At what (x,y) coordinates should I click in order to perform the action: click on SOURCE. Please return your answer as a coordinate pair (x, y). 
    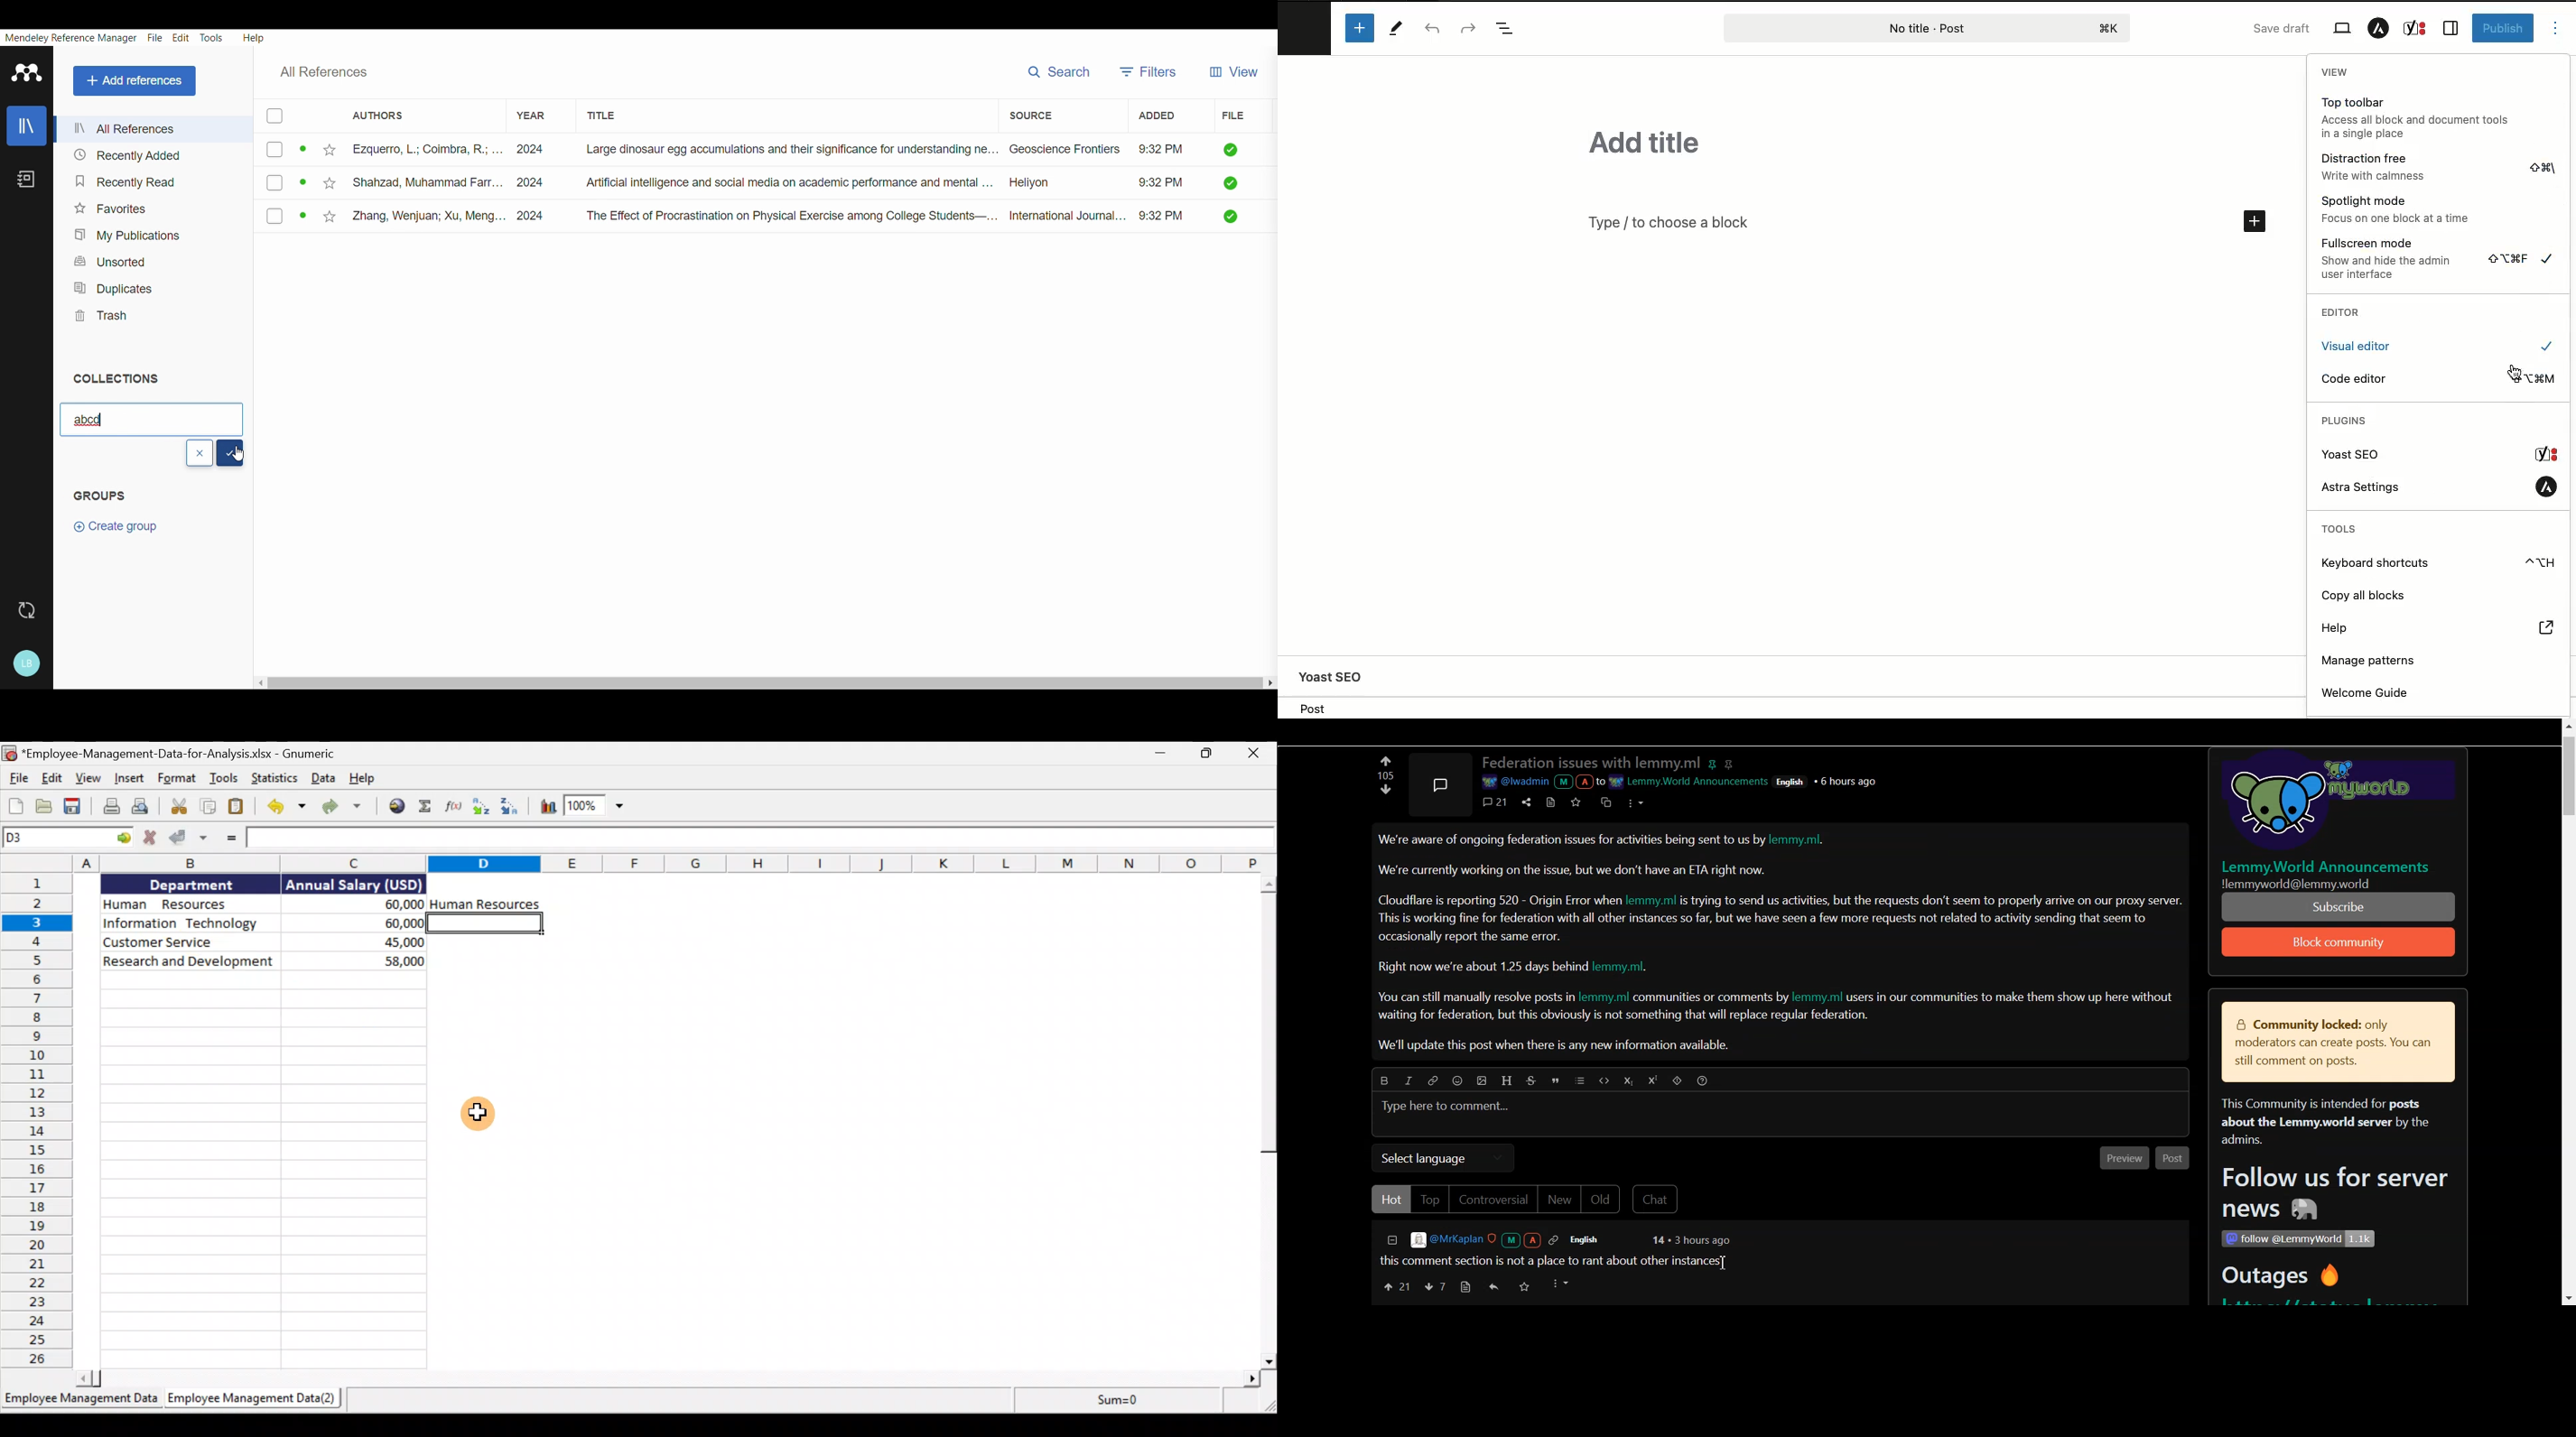
    Looking at the image, I should click on (1029, 114).